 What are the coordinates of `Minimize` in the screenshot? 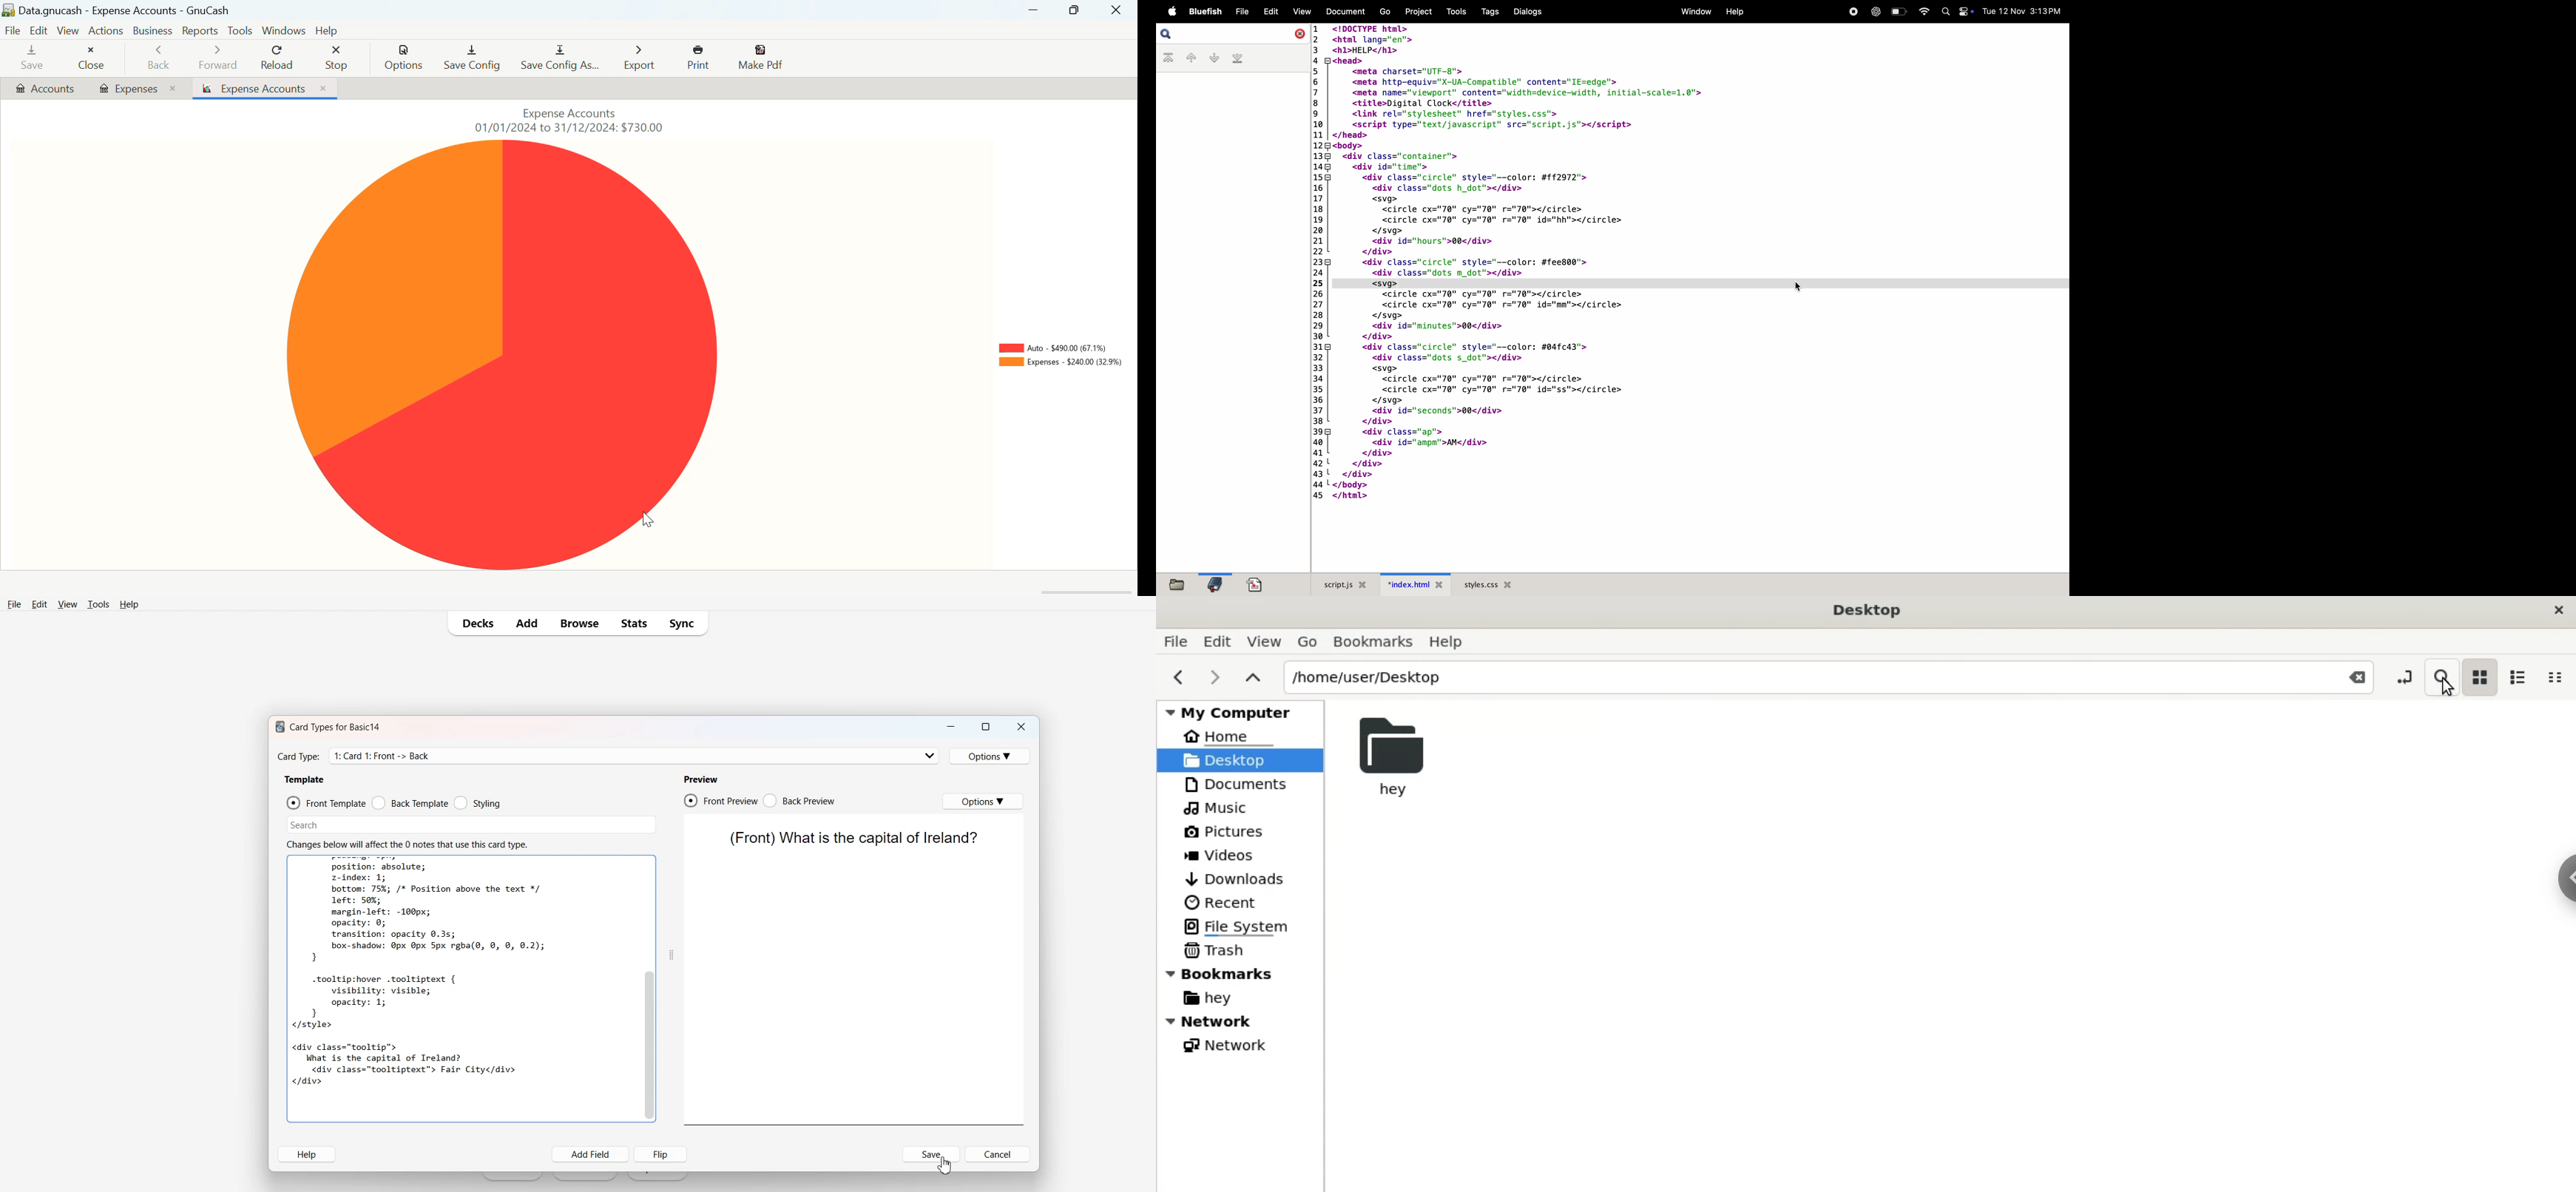 It's located at (952, 727).